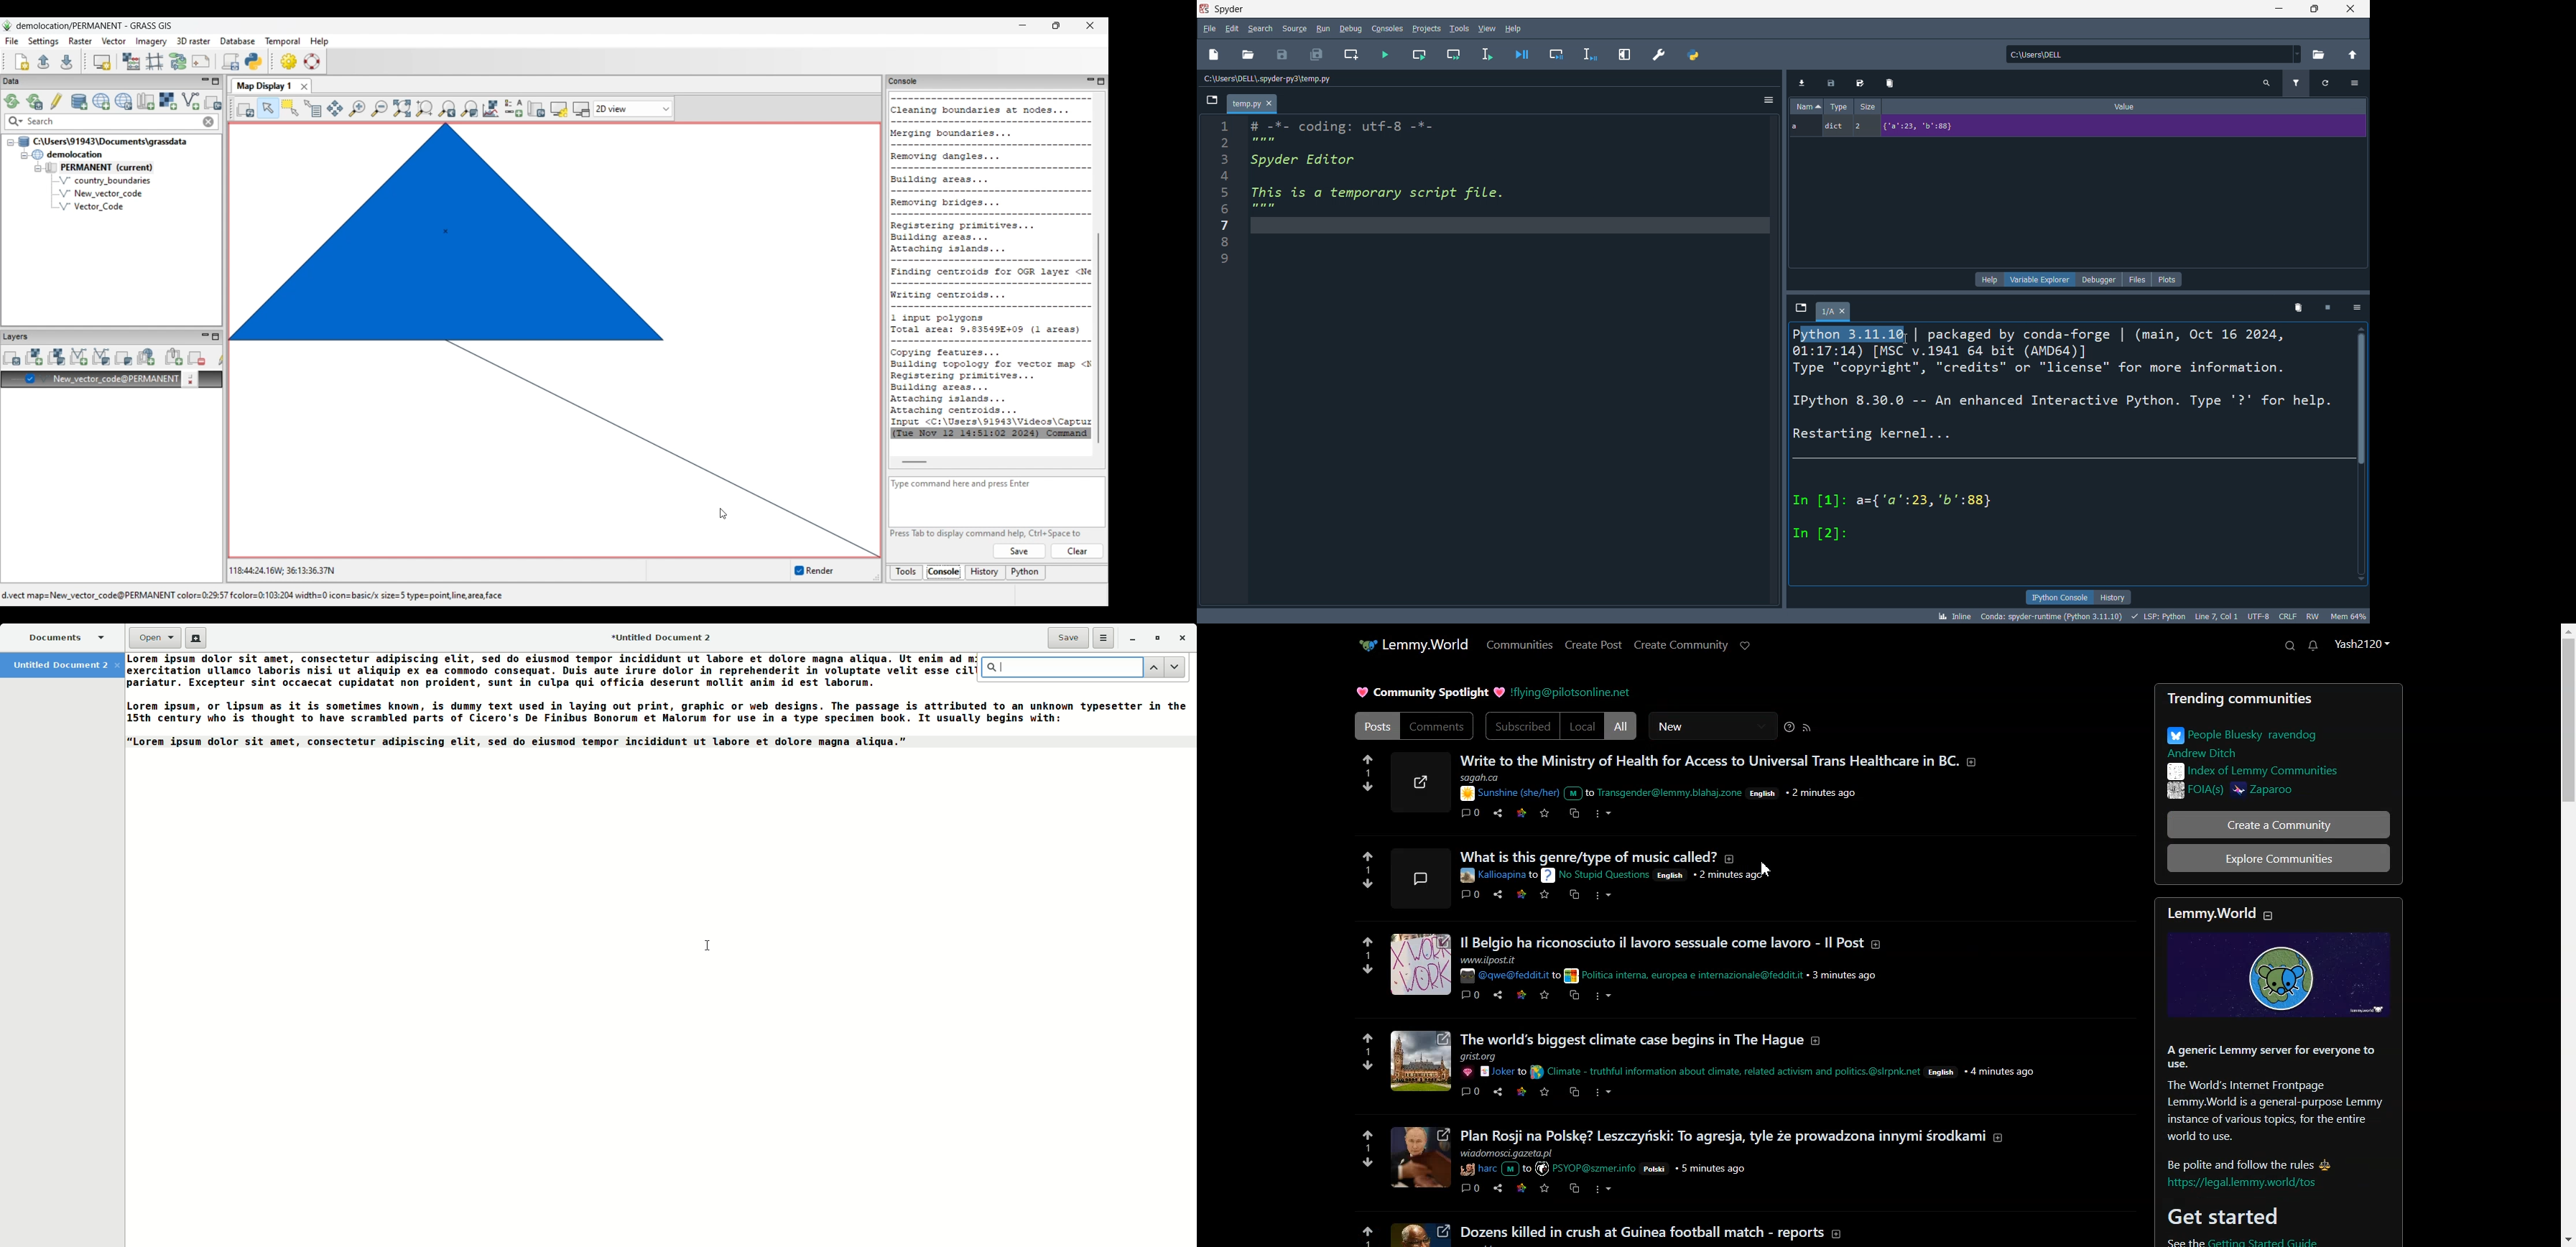 This screenshot has height=1260, width=2576. I want to click on rw, so click(2312, 616).